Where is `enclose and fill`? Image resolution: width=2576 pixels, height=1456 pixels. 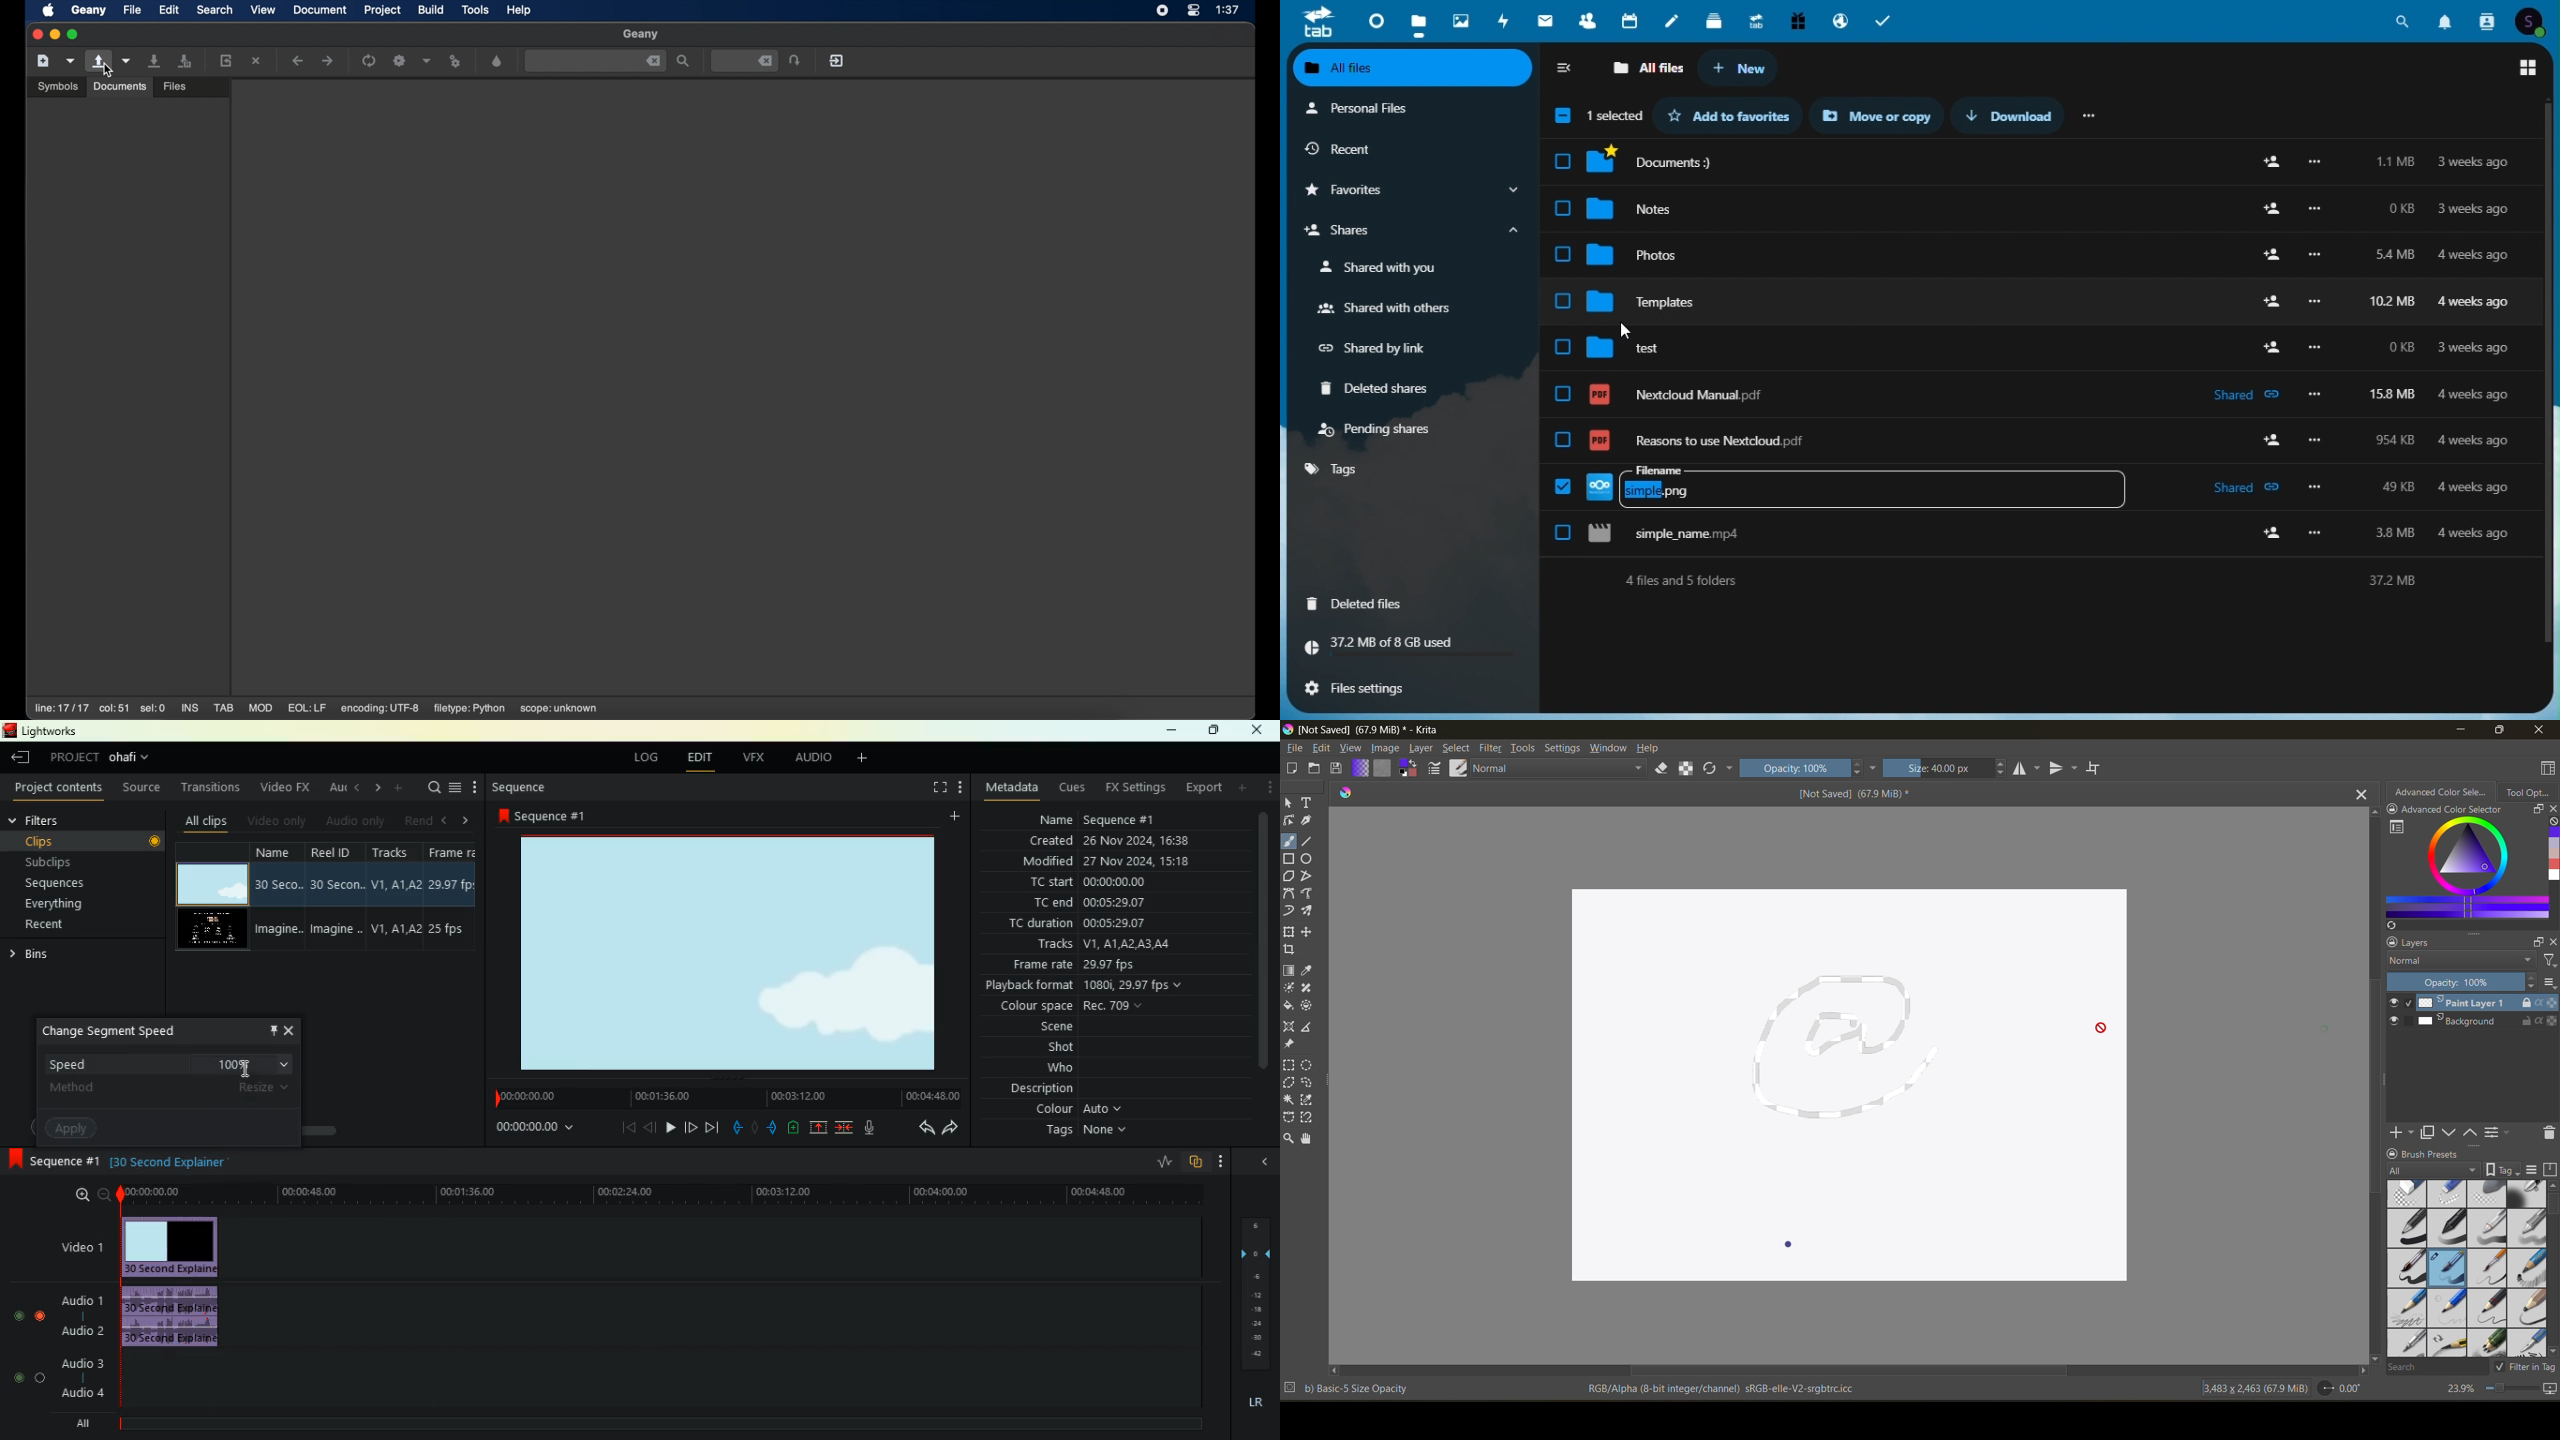 enclose and fill is located at coordinates (1307, 1007).